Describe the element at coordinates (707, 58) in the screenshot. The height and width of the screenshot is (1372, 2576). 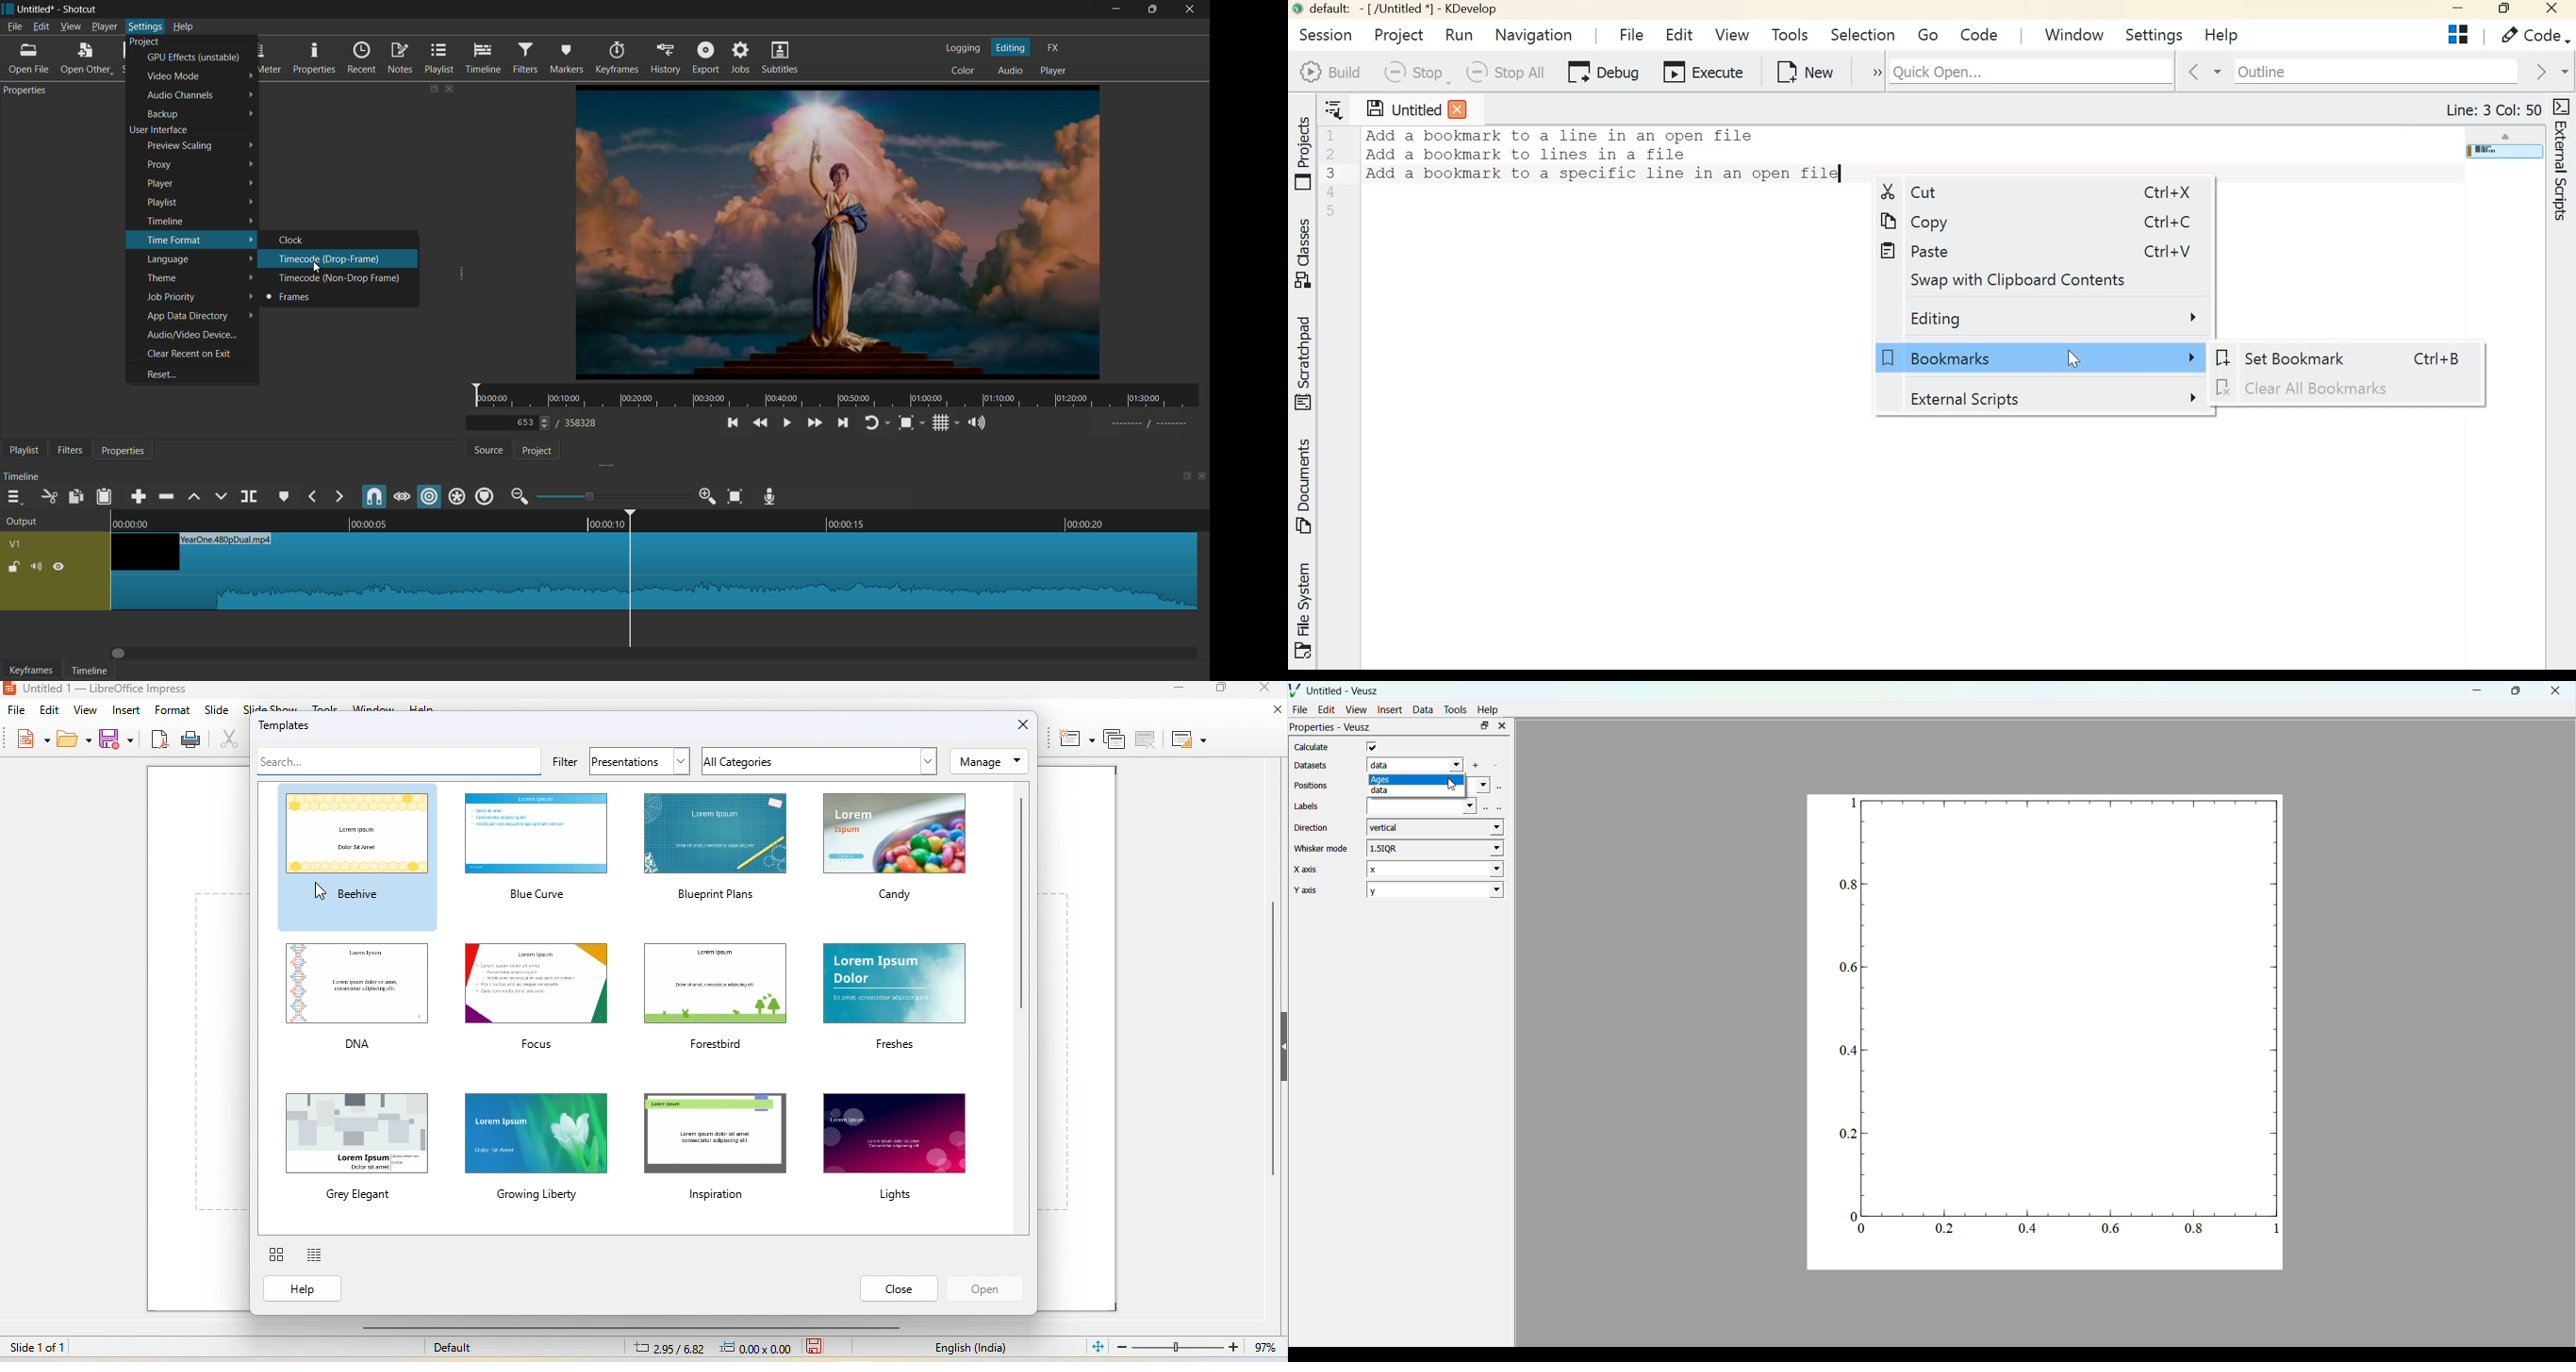
I see `export` at that location.